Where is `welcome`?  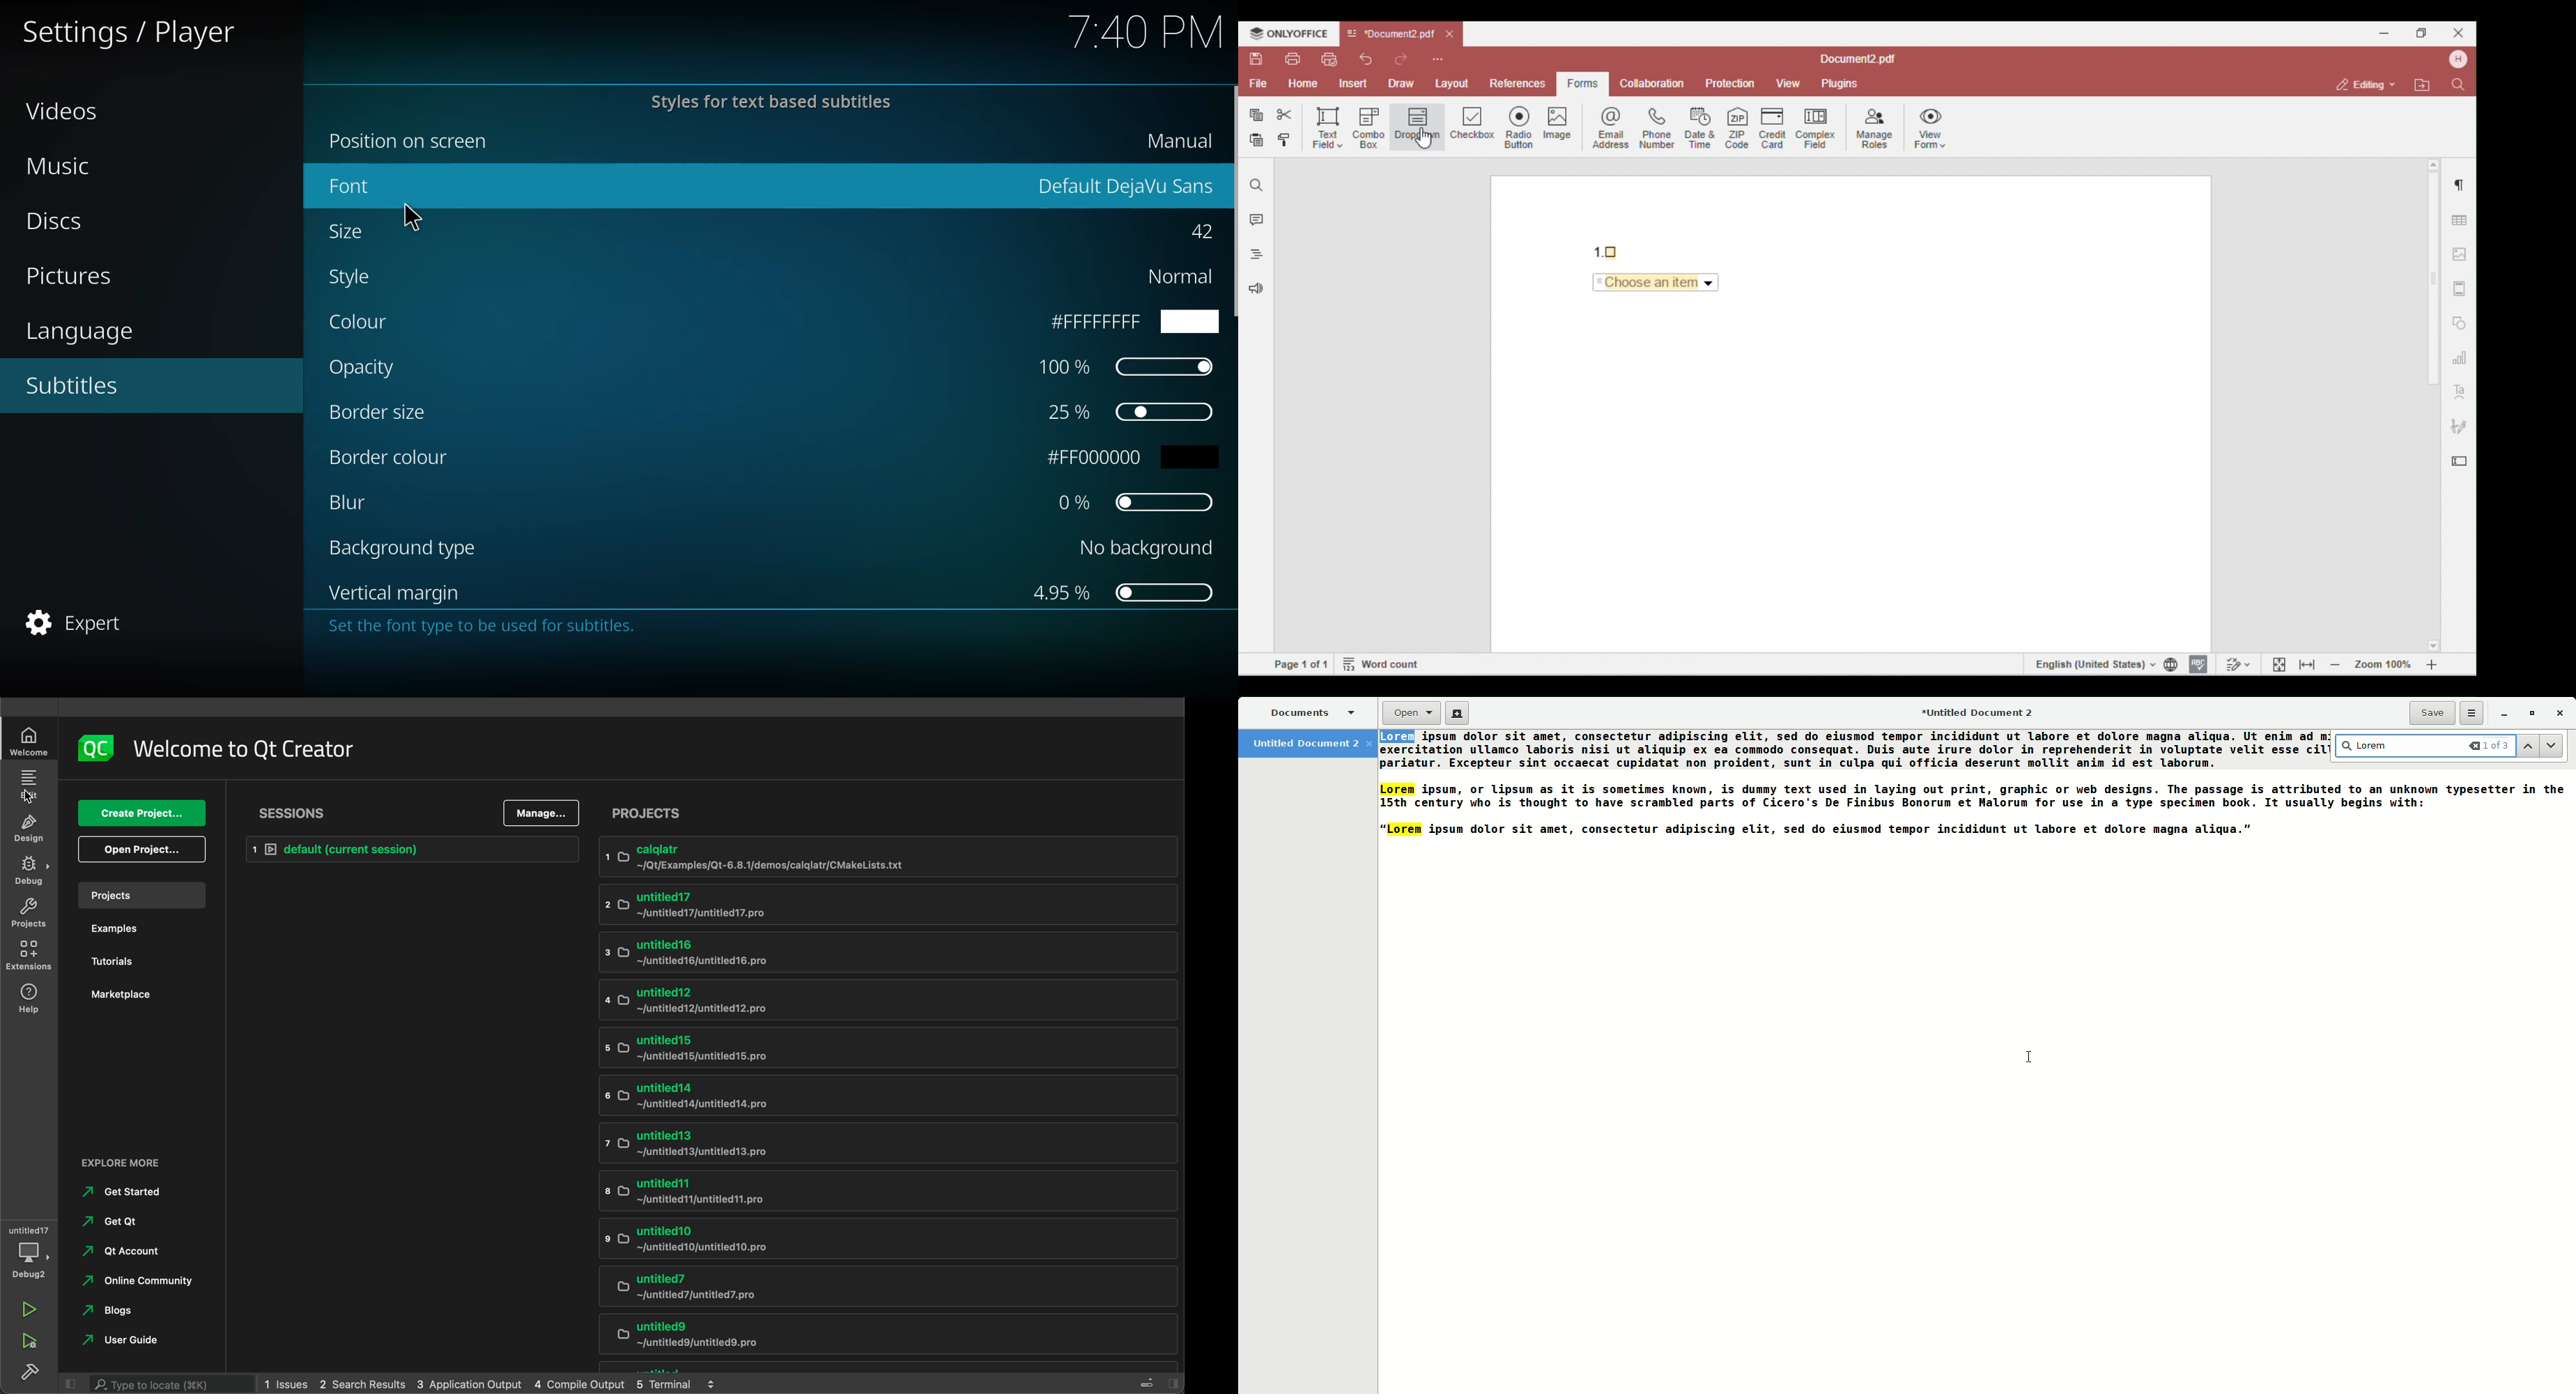
welcome is located at coordinates (28, 742).